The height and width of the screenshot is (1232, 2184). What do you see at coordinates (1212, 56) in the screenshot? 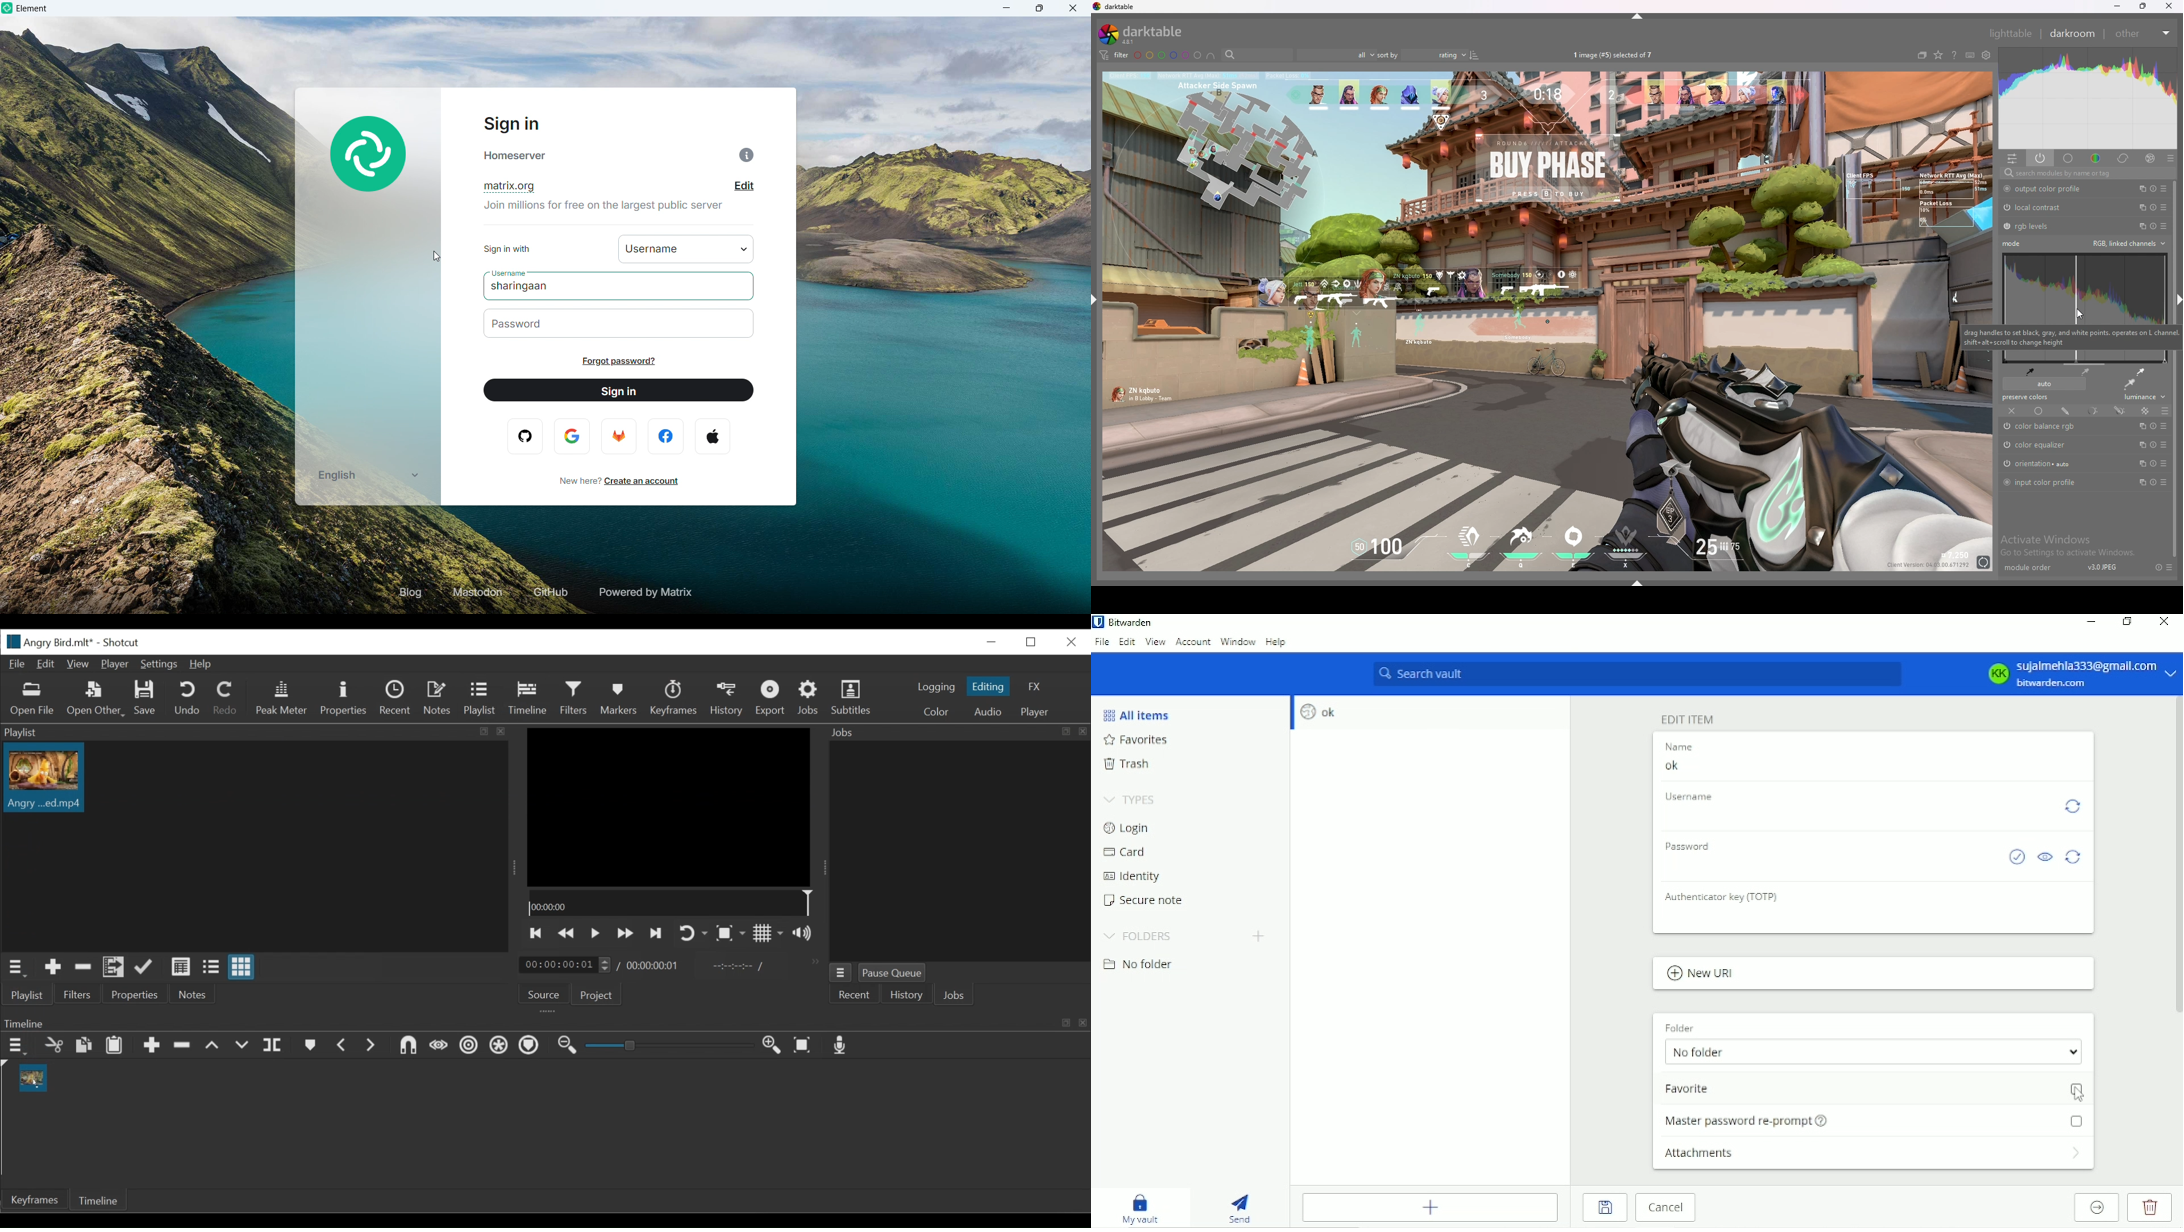
I see `including color labels` at bounding box center [1212, 56].